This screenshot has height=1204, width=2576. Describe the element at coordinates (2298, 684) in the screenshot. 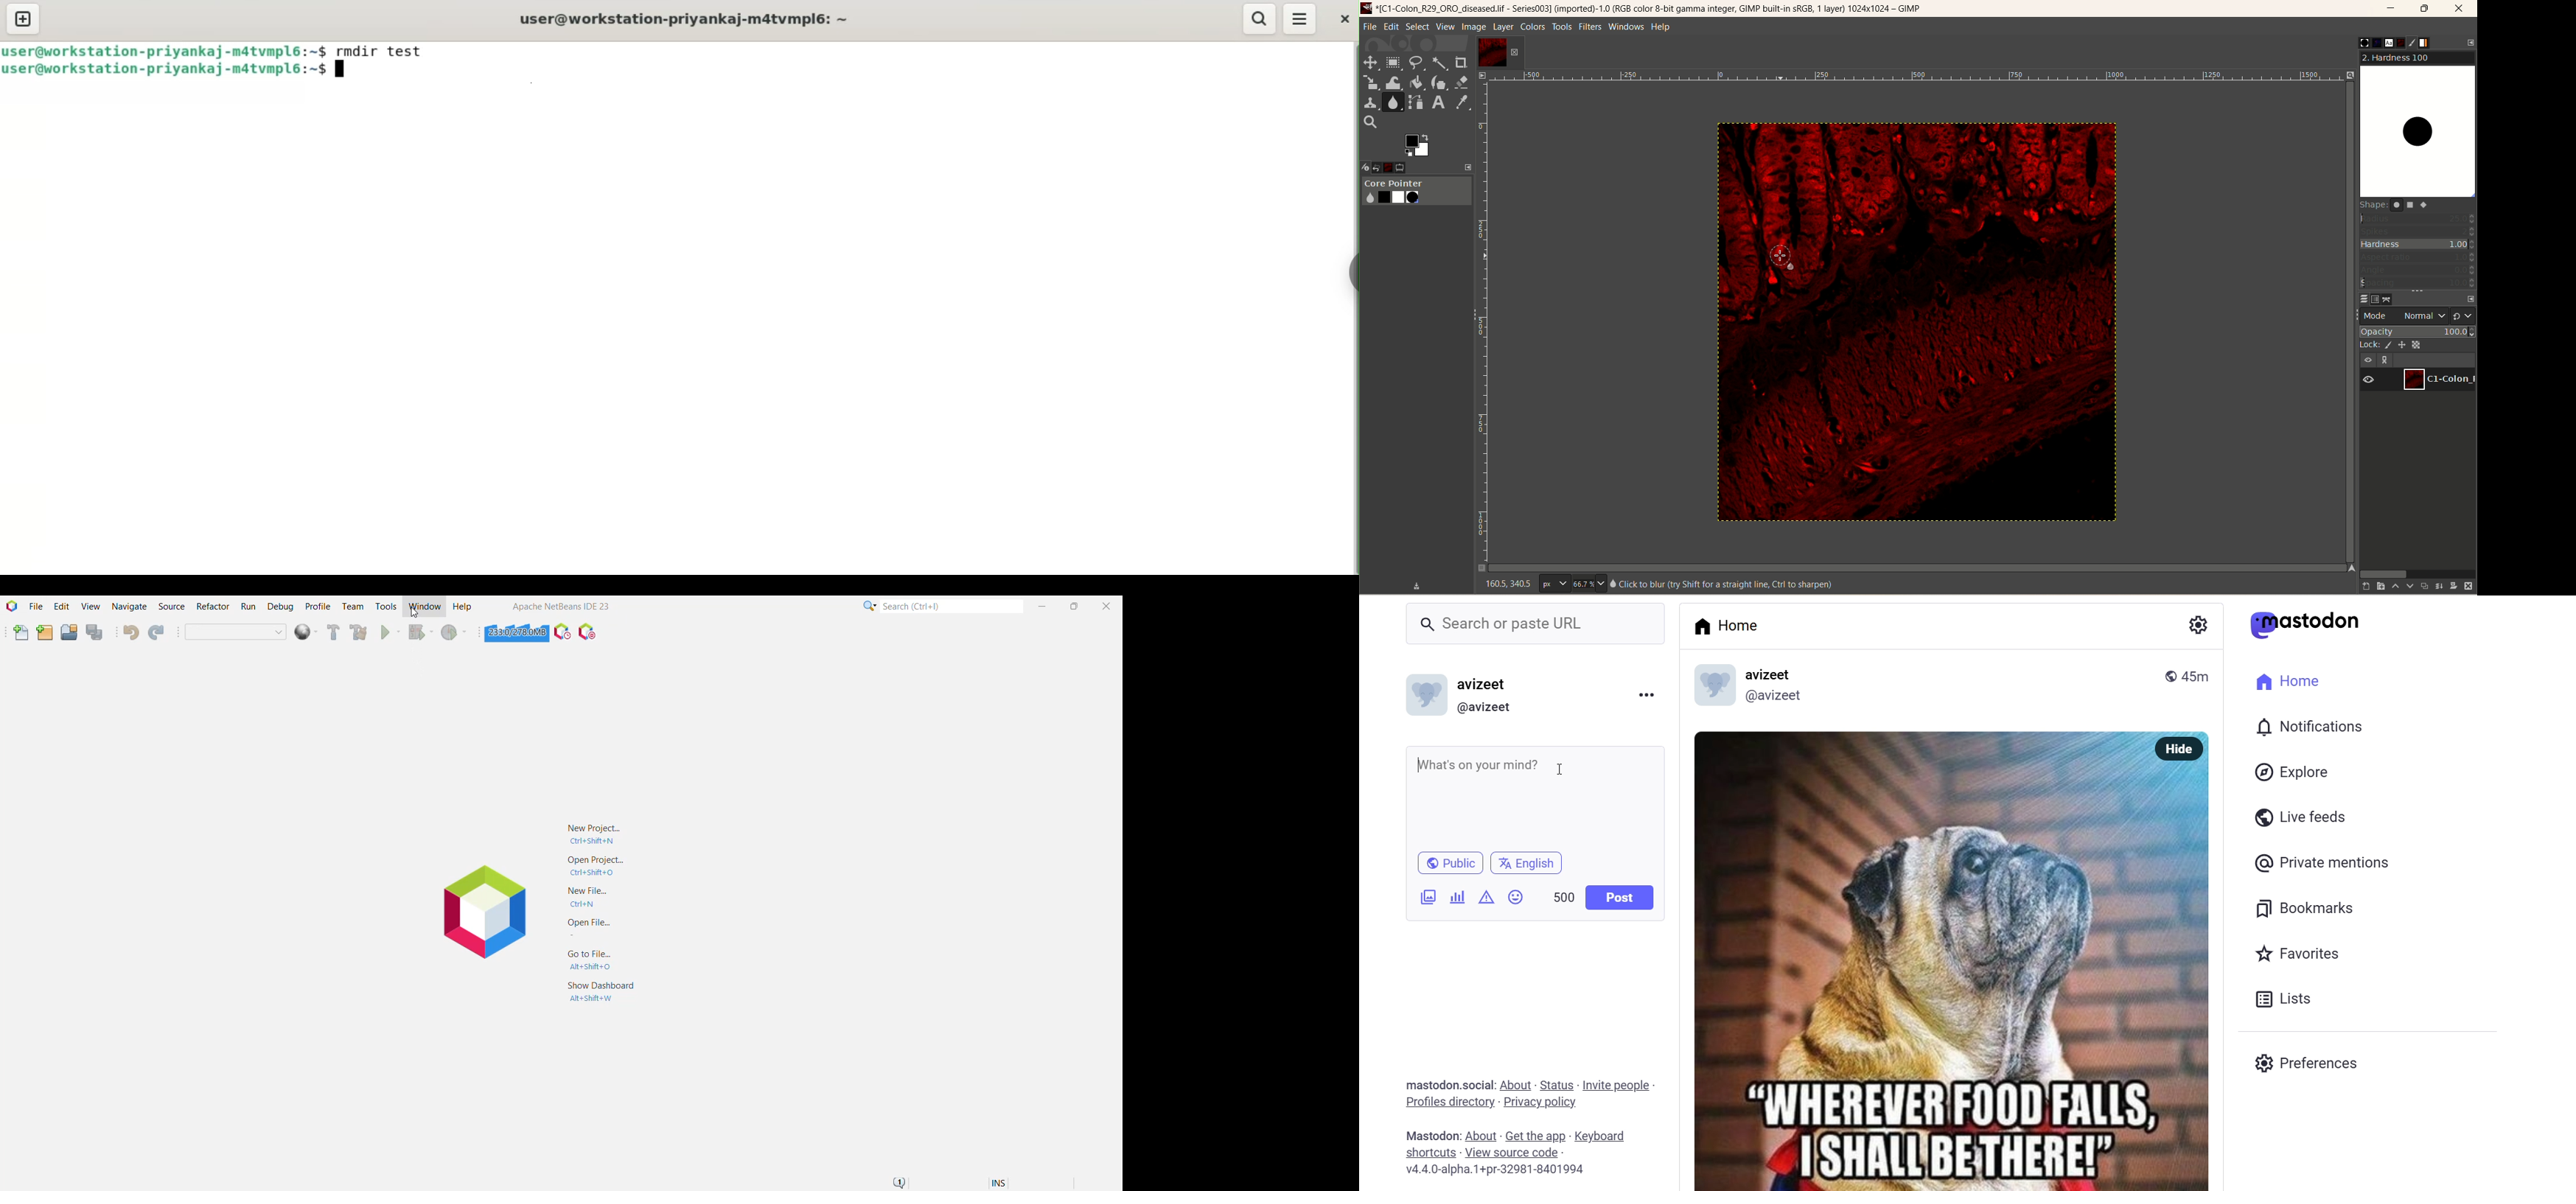

I see `Home` at that location.